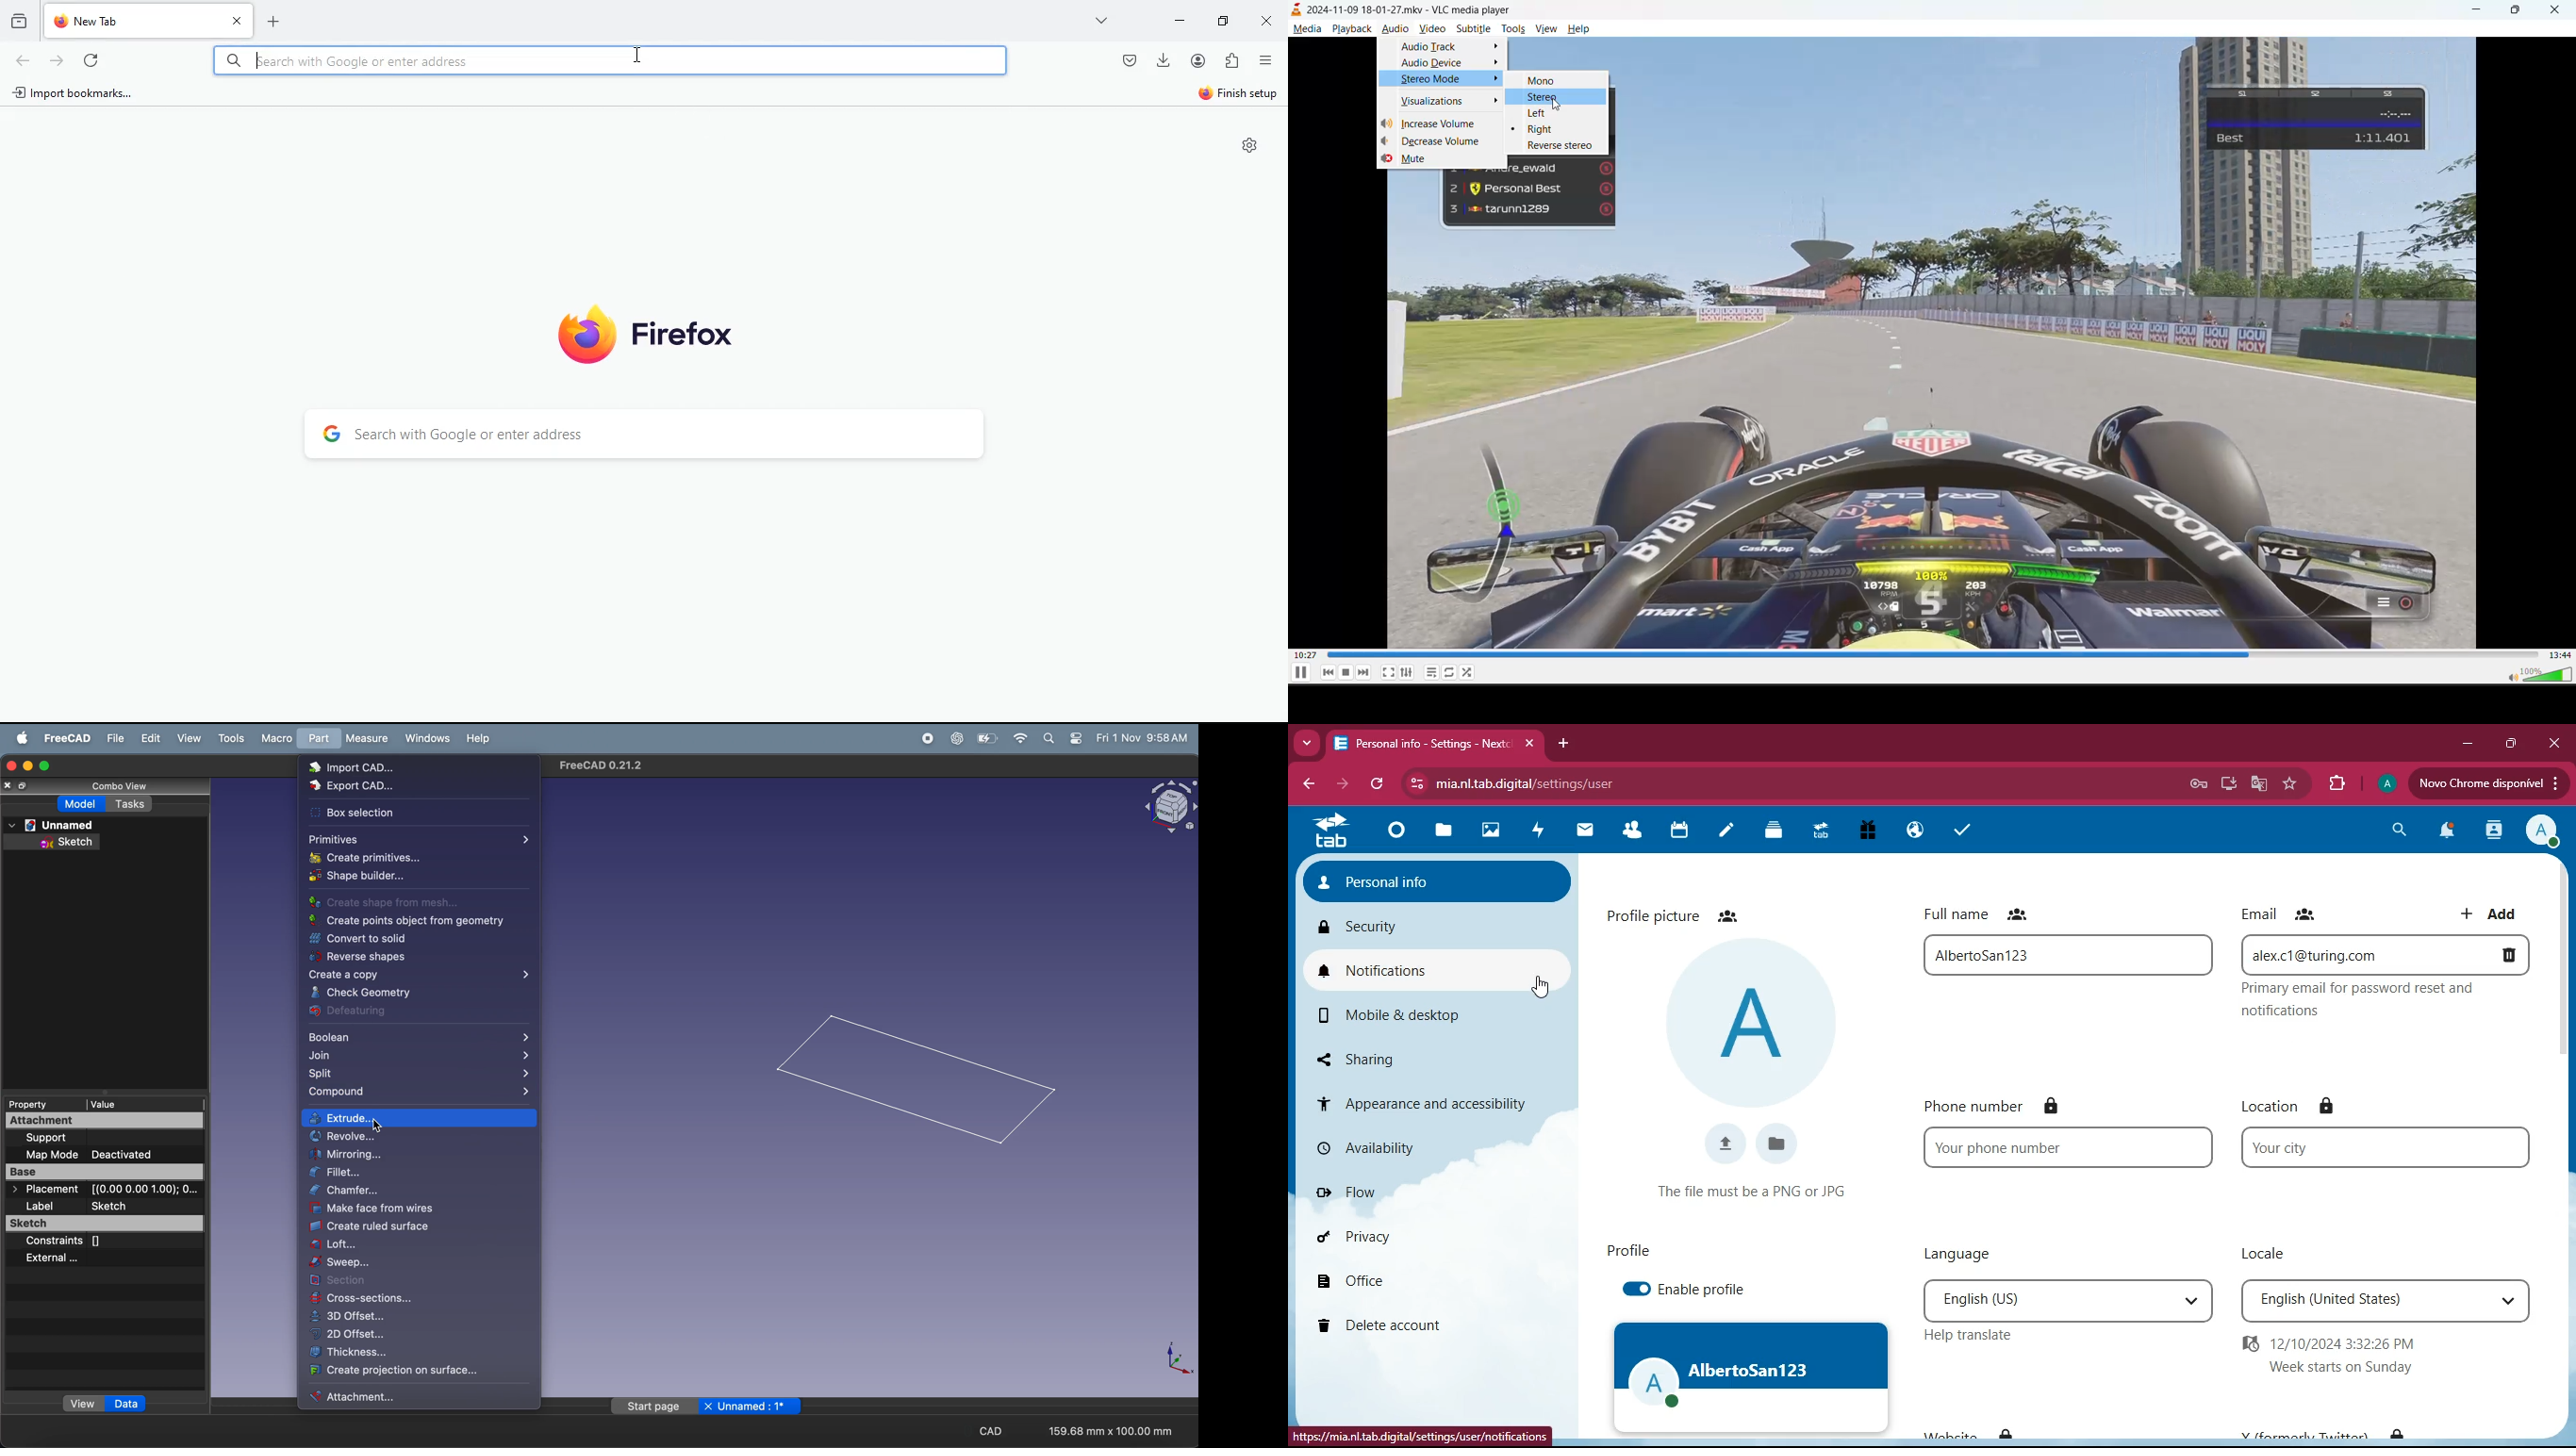 This screenshot has width=2576, height=1456. I want to click on 13:44, so click(2559, 655).